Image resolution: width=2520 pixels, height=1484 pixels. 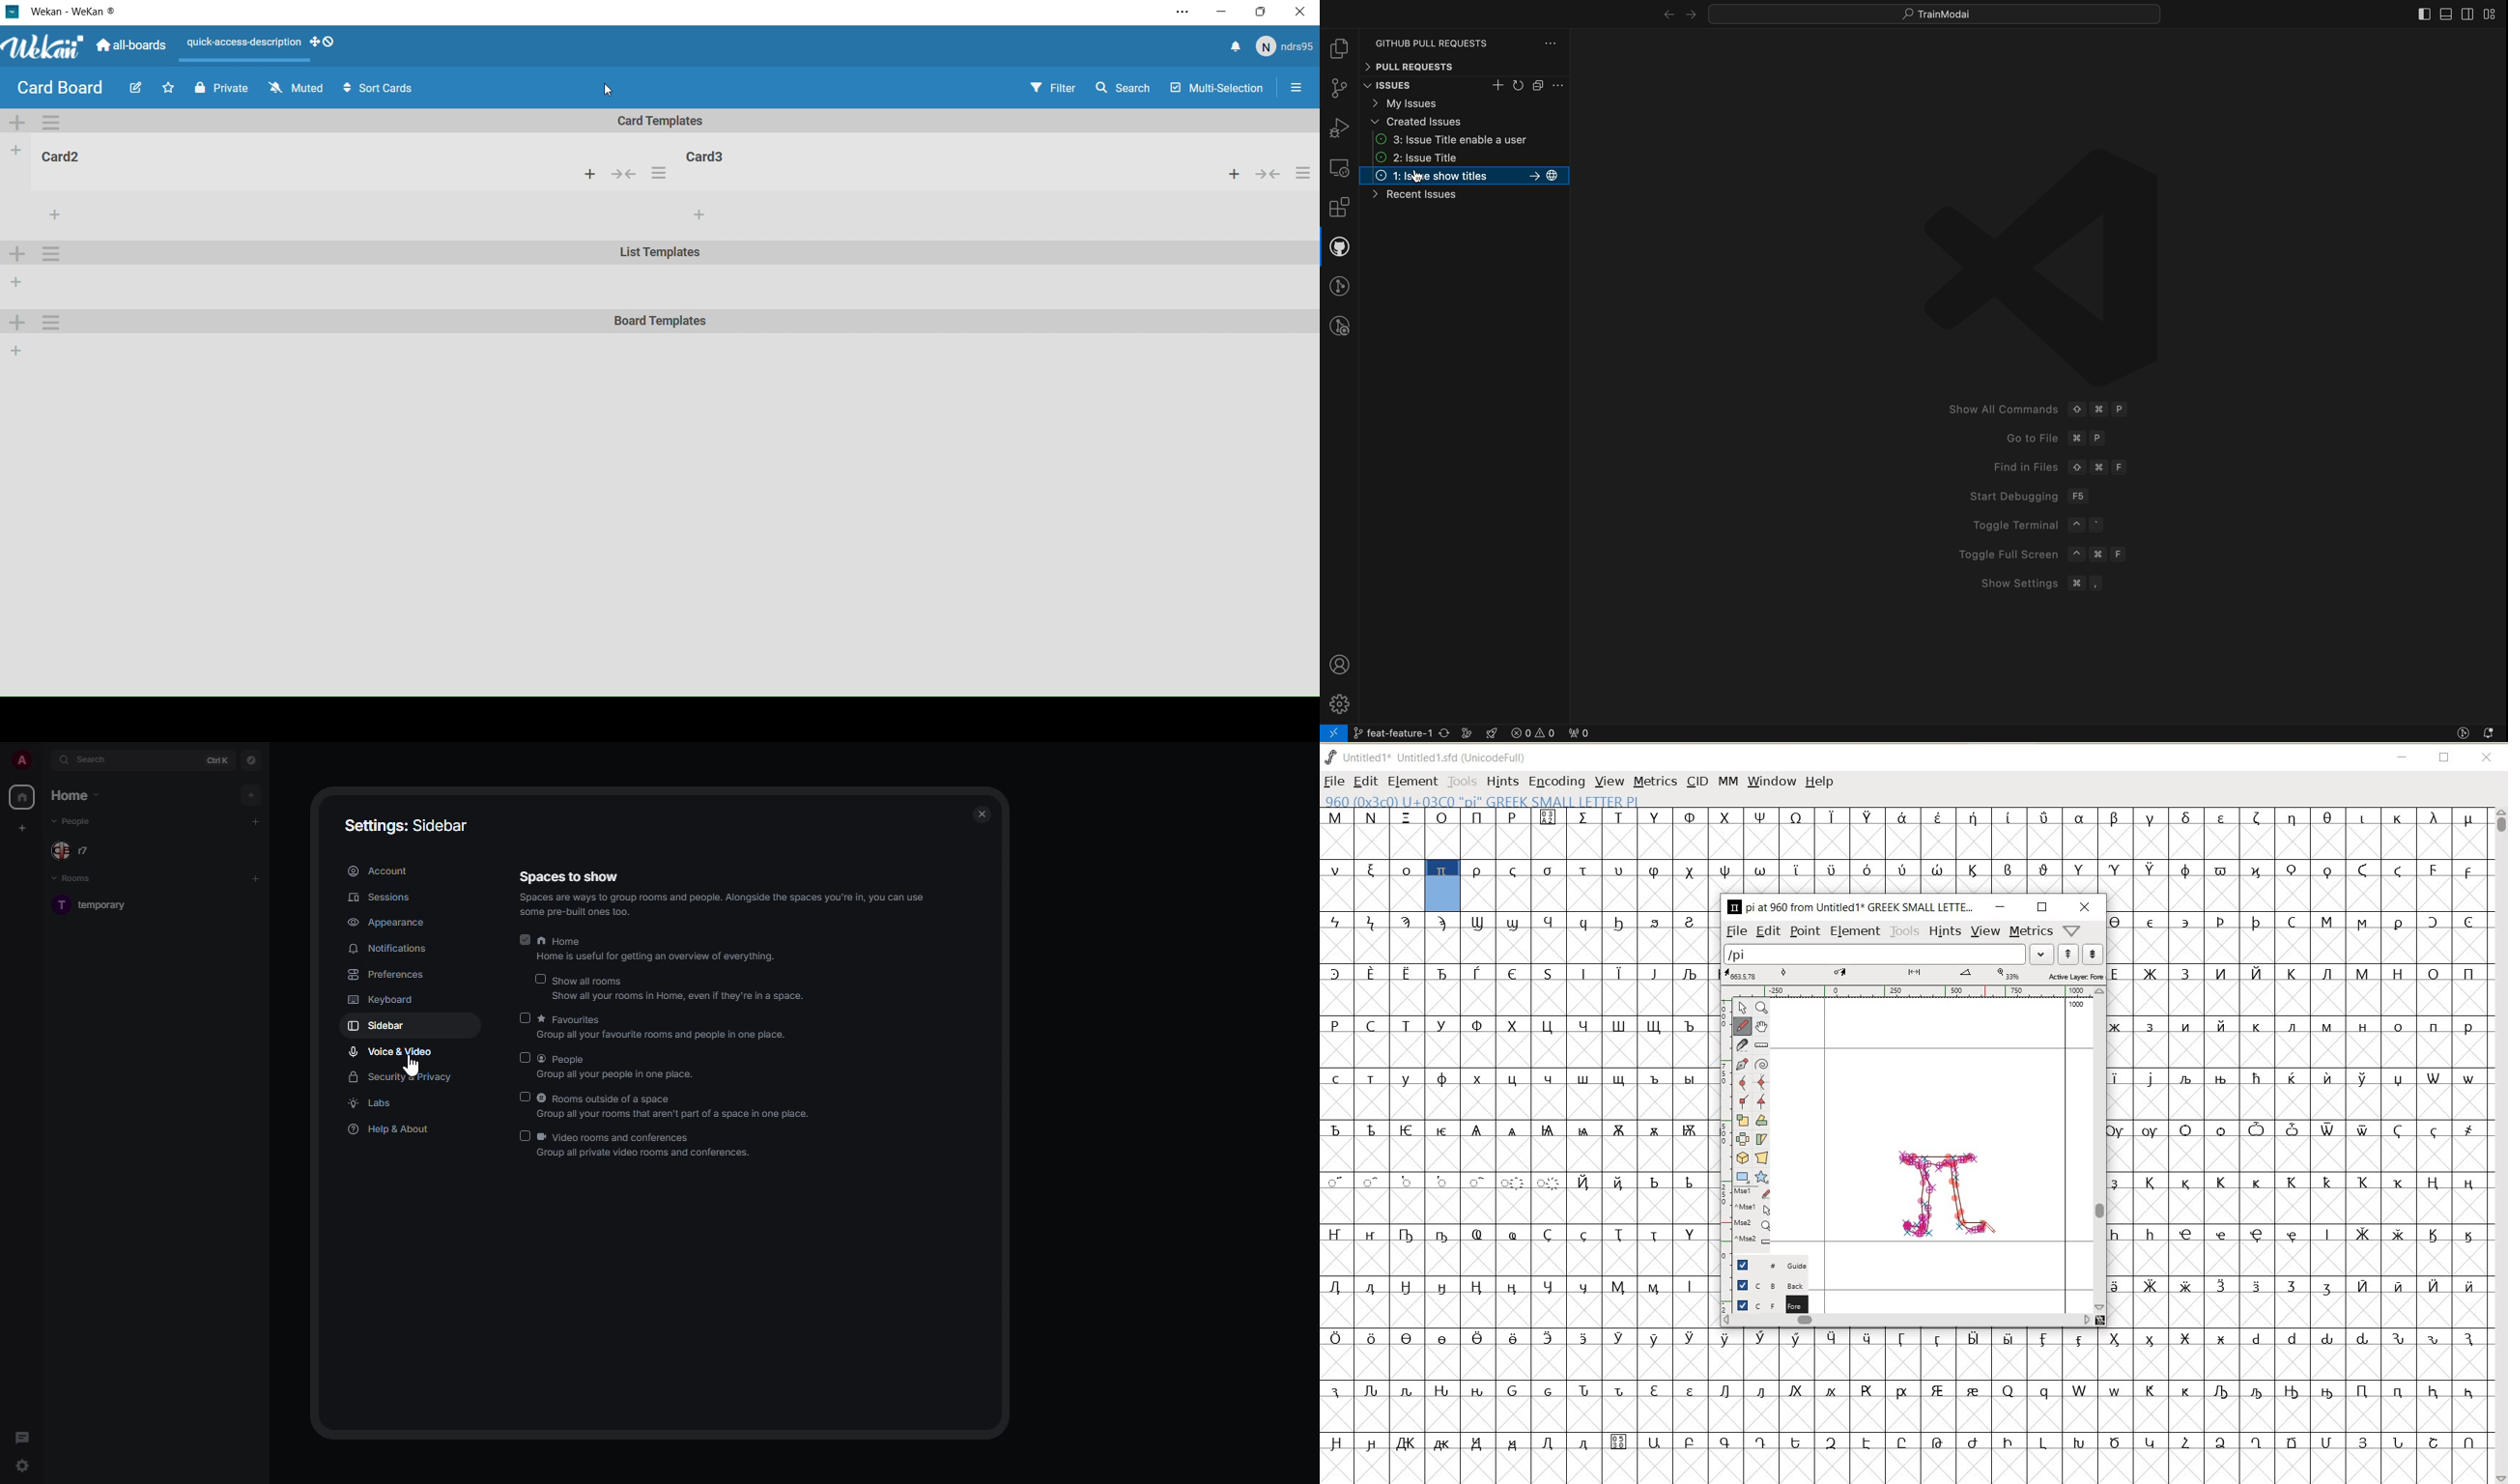 What do you see at coordinates (1341, 286) in the screenshot?
I see `git lens` at bounding box center [1341, 286].